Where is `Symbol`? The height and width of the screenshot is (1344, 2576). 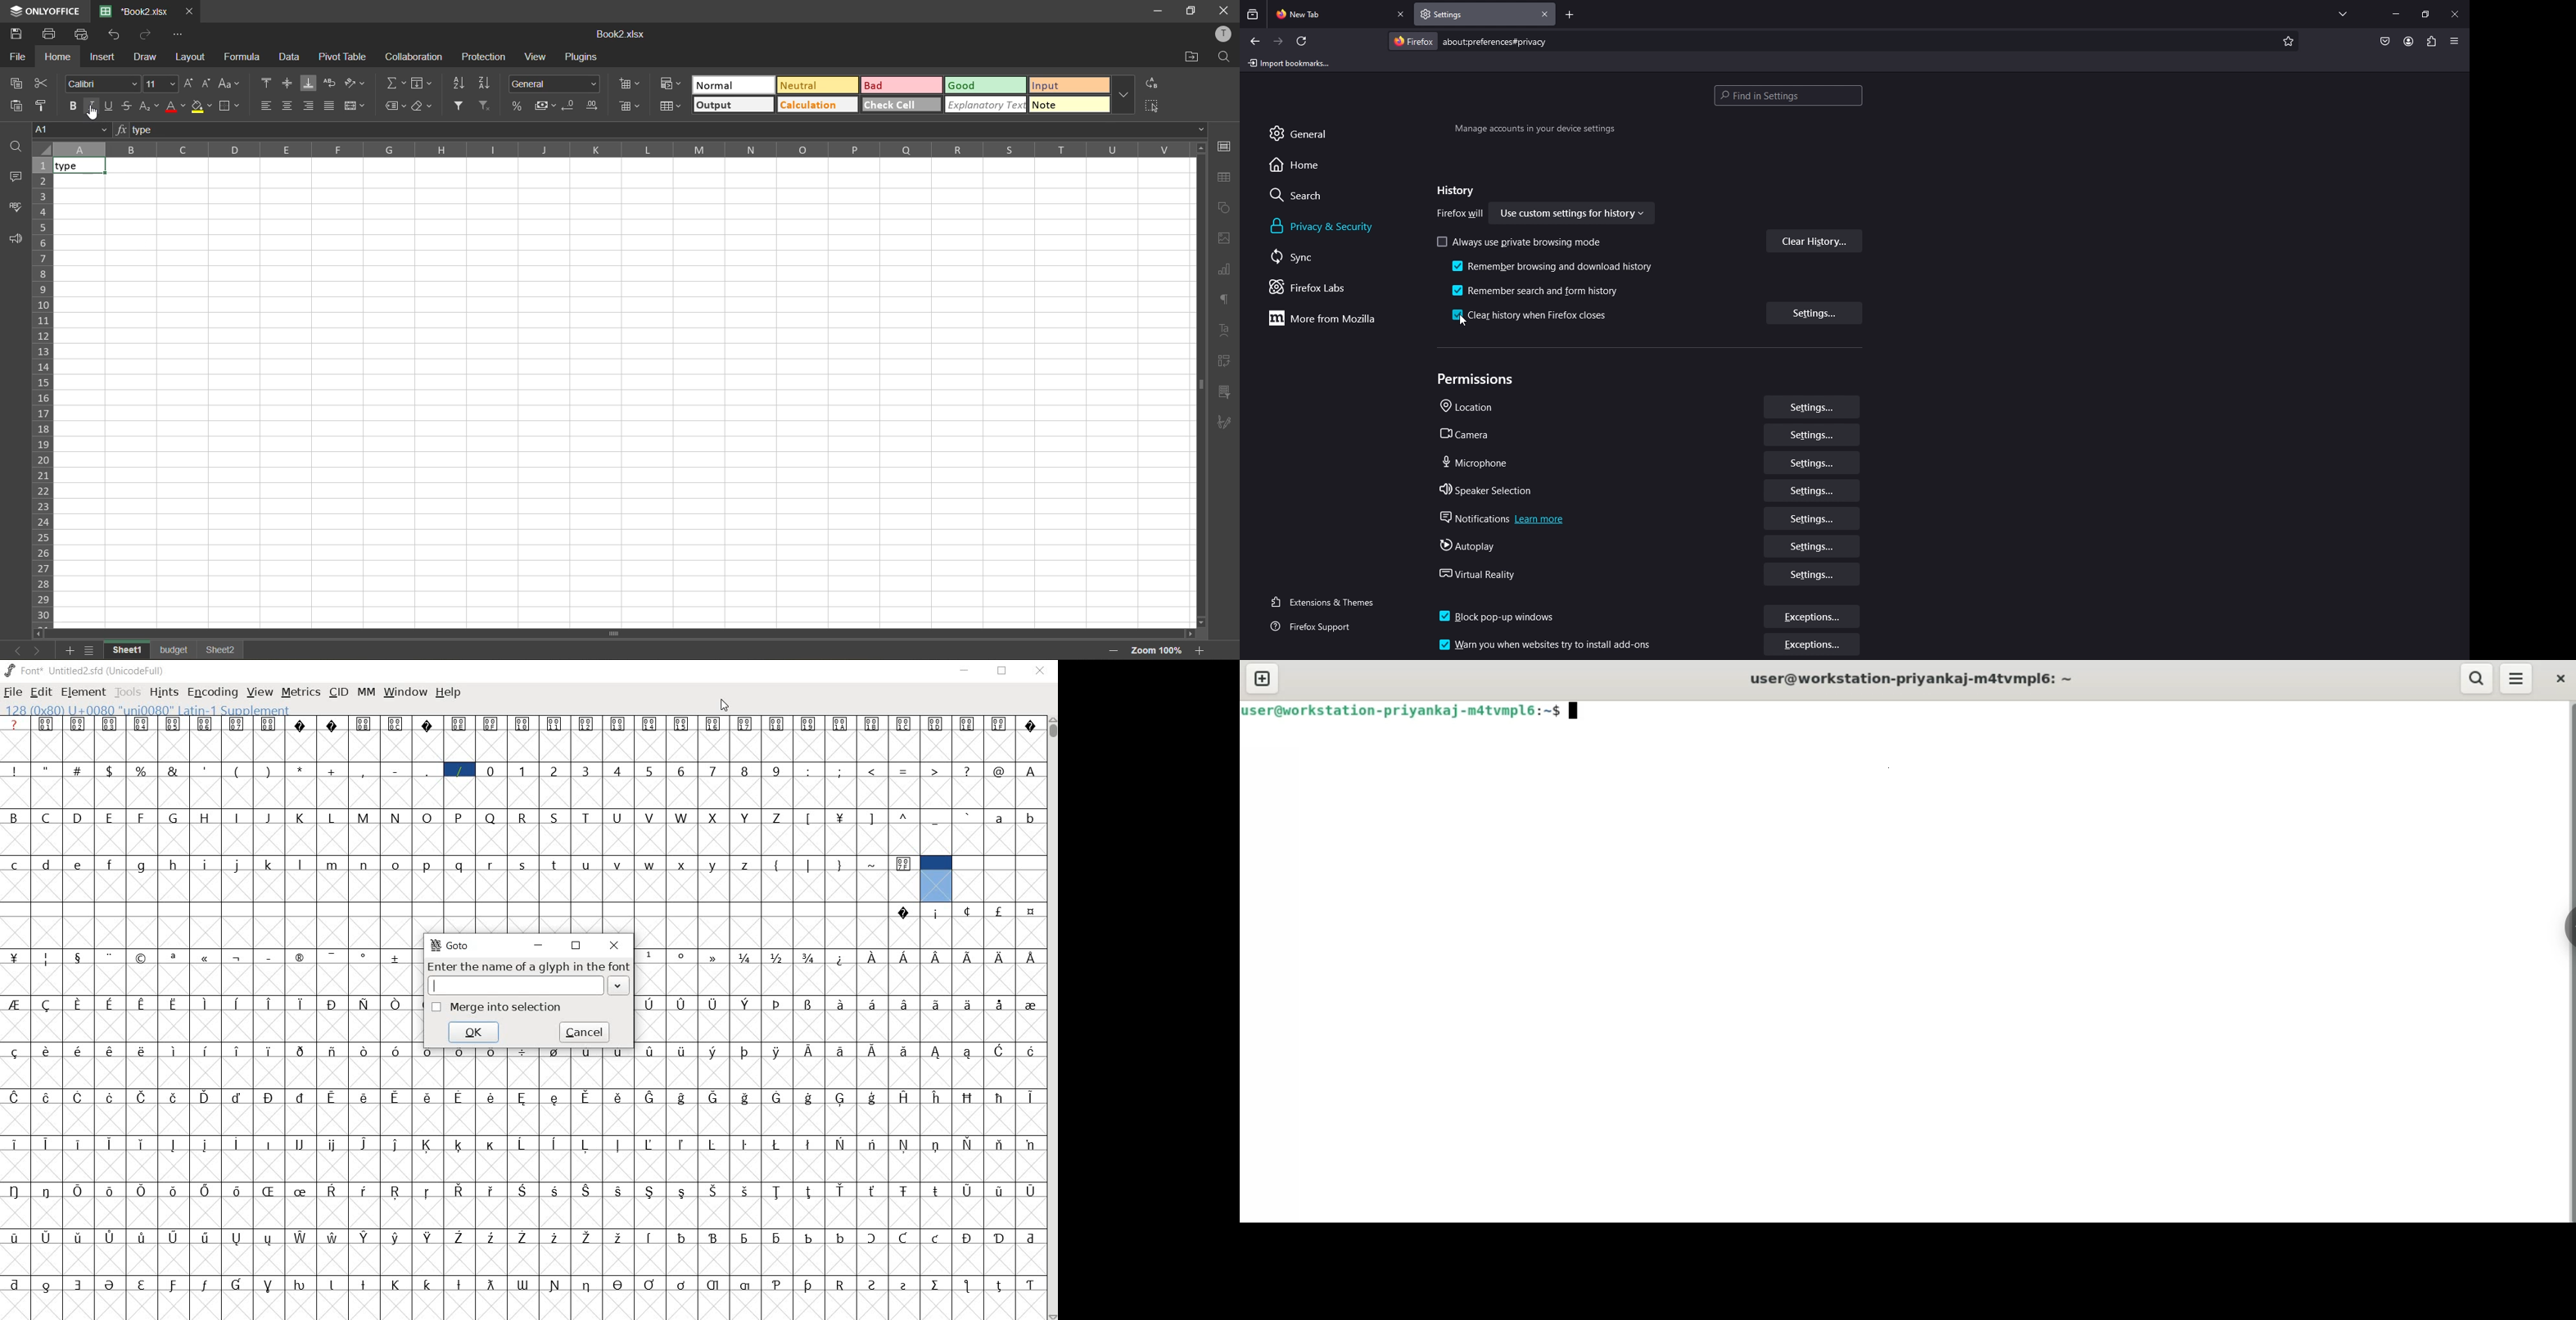
Symbol is located at coordinates (681, 1190).